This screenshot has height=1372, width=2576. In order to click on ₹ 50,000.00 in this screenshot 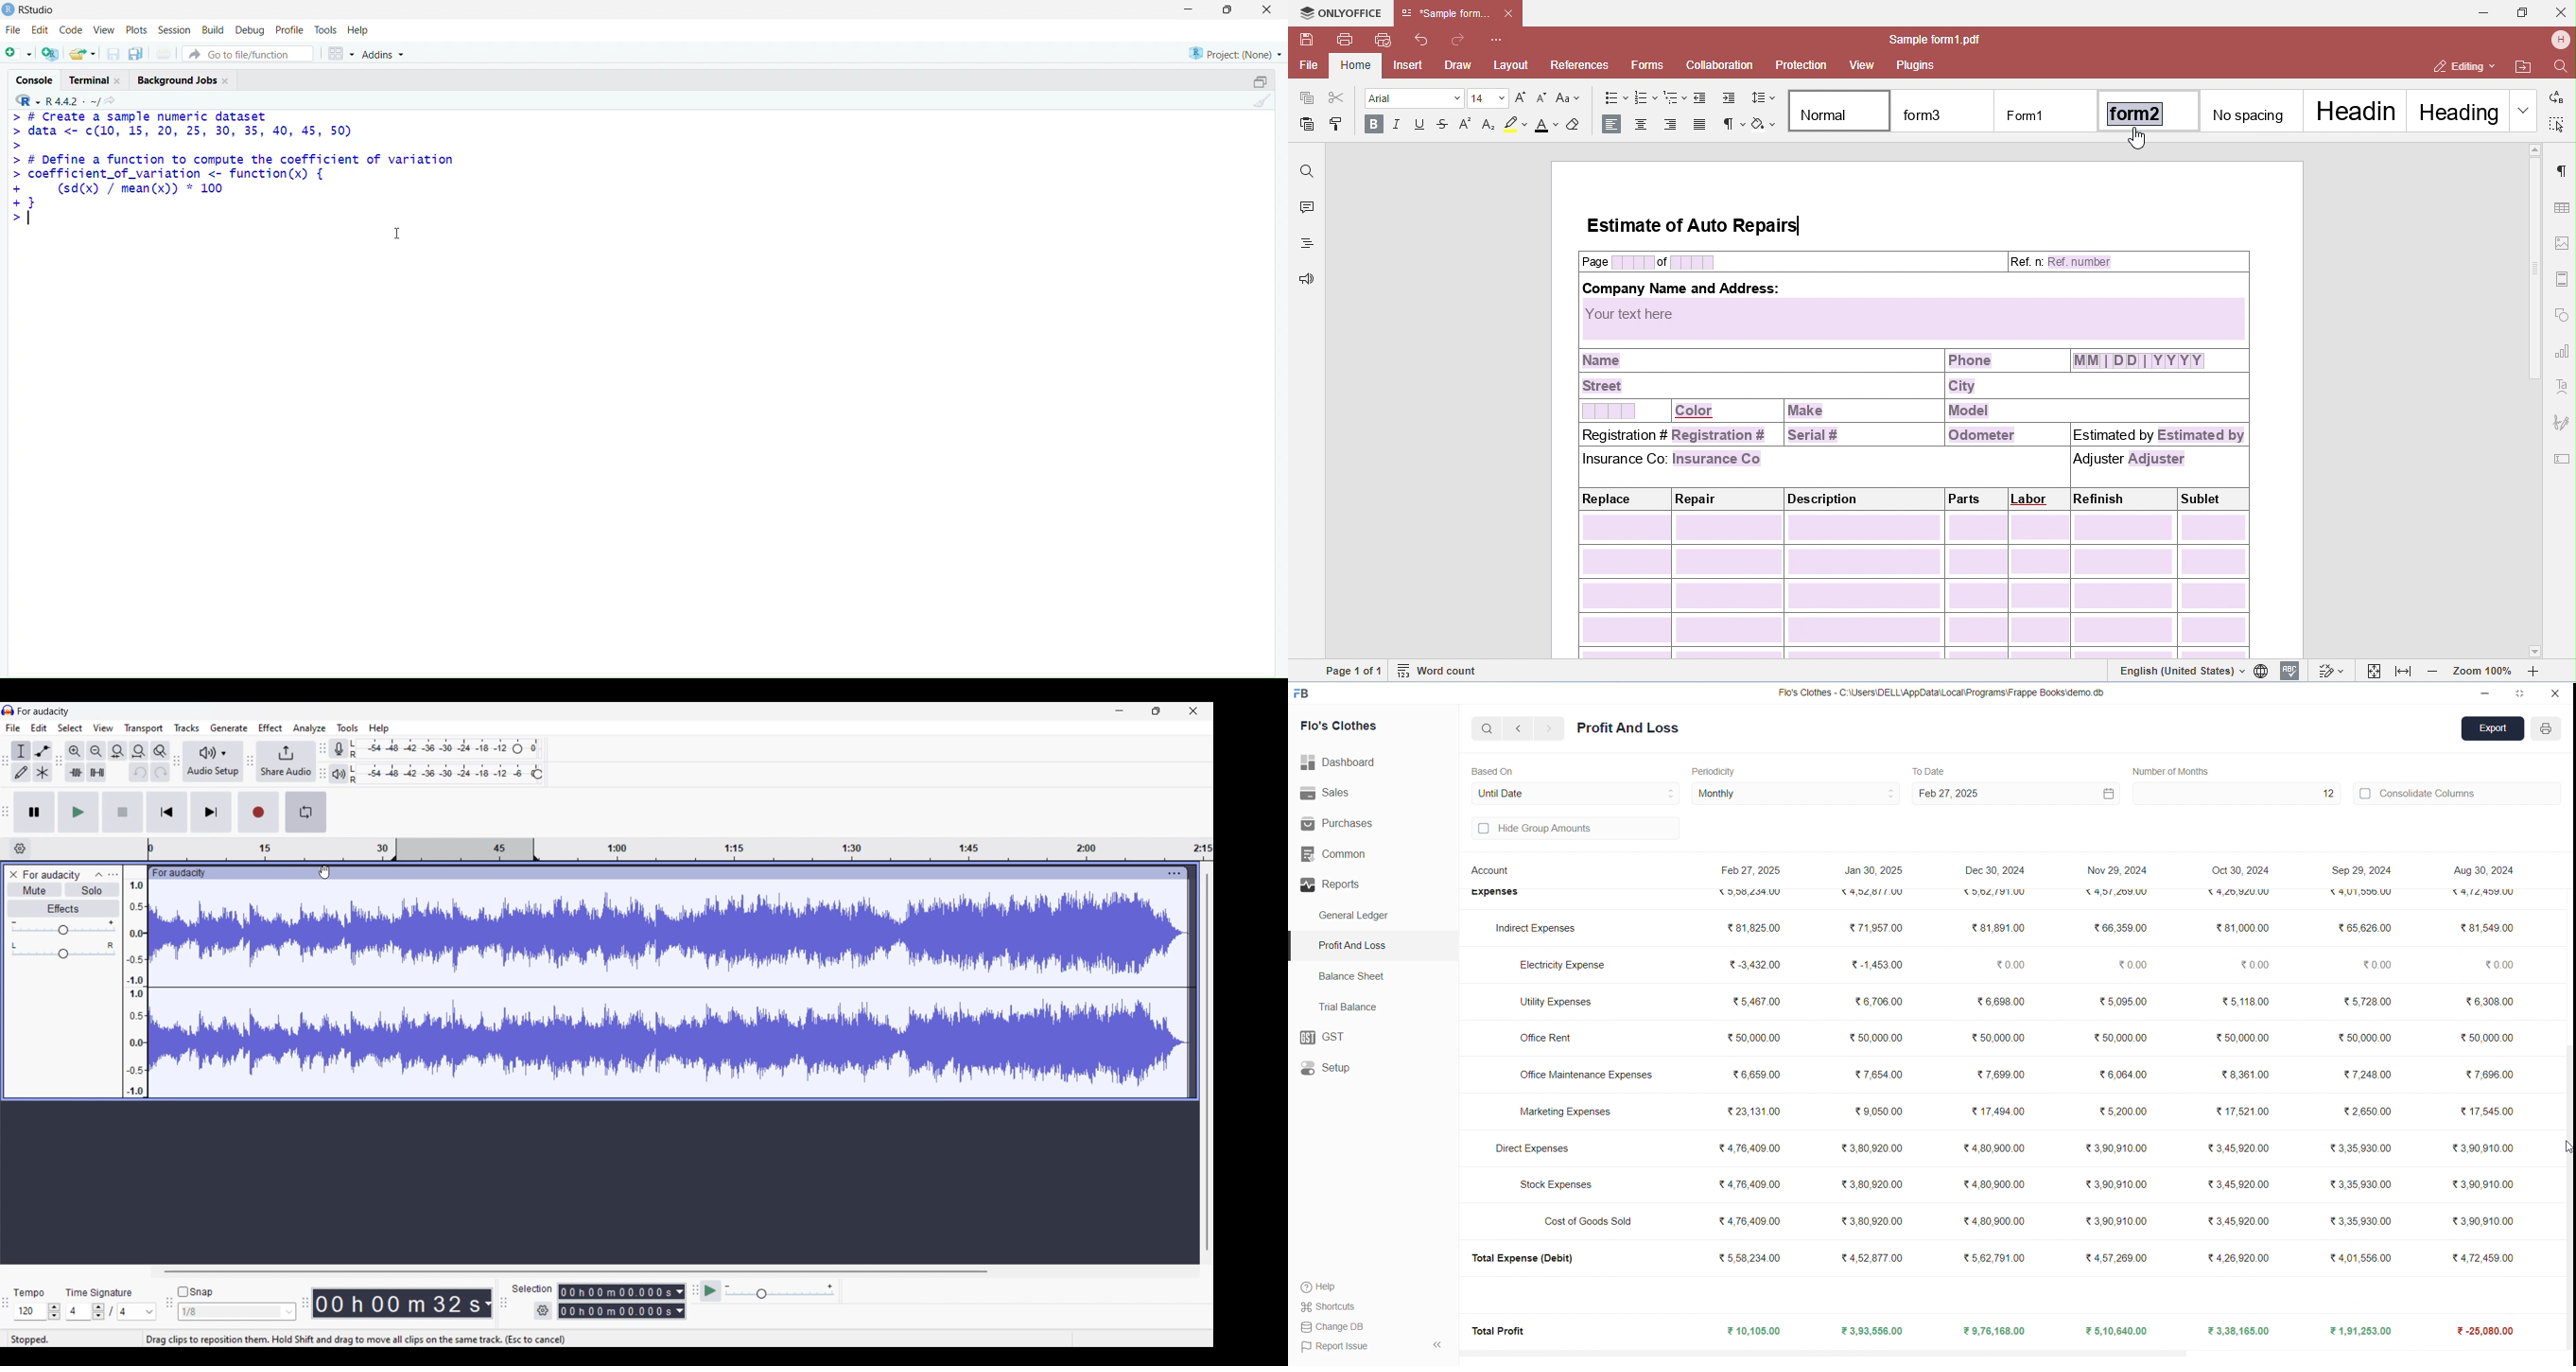, I will do `click(2364, 1035)`.